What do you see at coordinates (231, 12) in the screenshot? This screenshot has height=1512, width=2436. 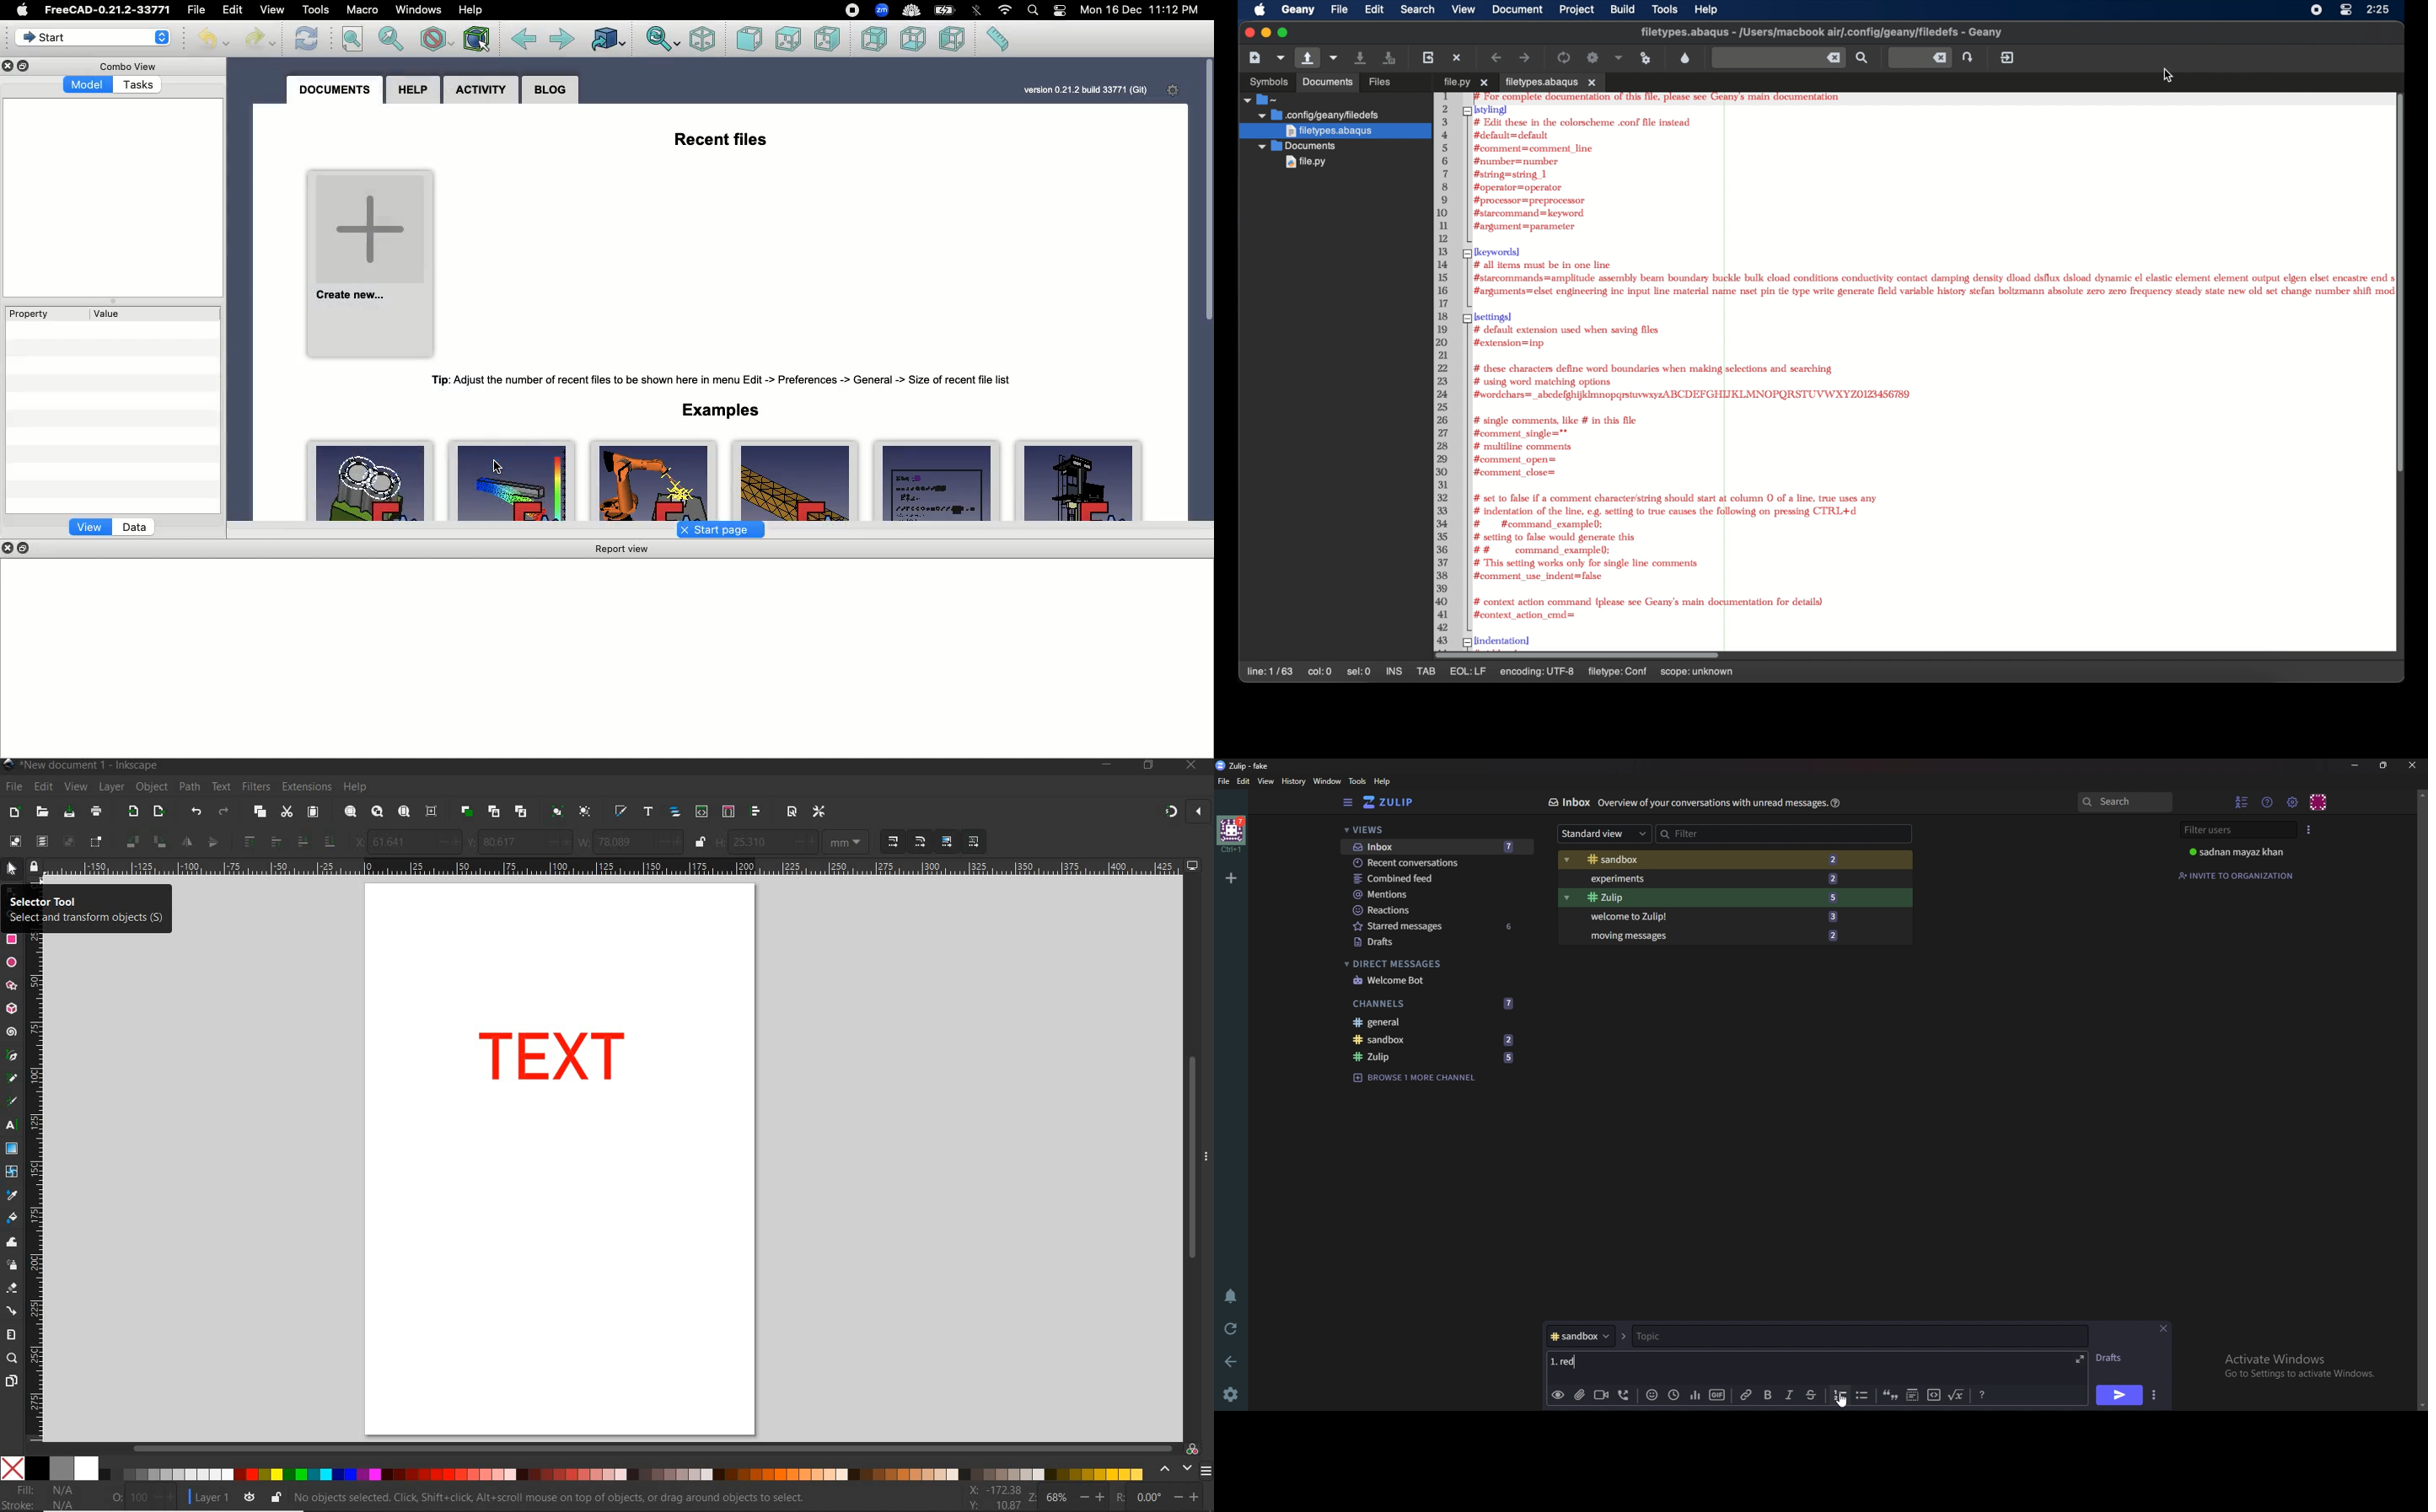 I see `Edit` at bounding box center [231, 12].